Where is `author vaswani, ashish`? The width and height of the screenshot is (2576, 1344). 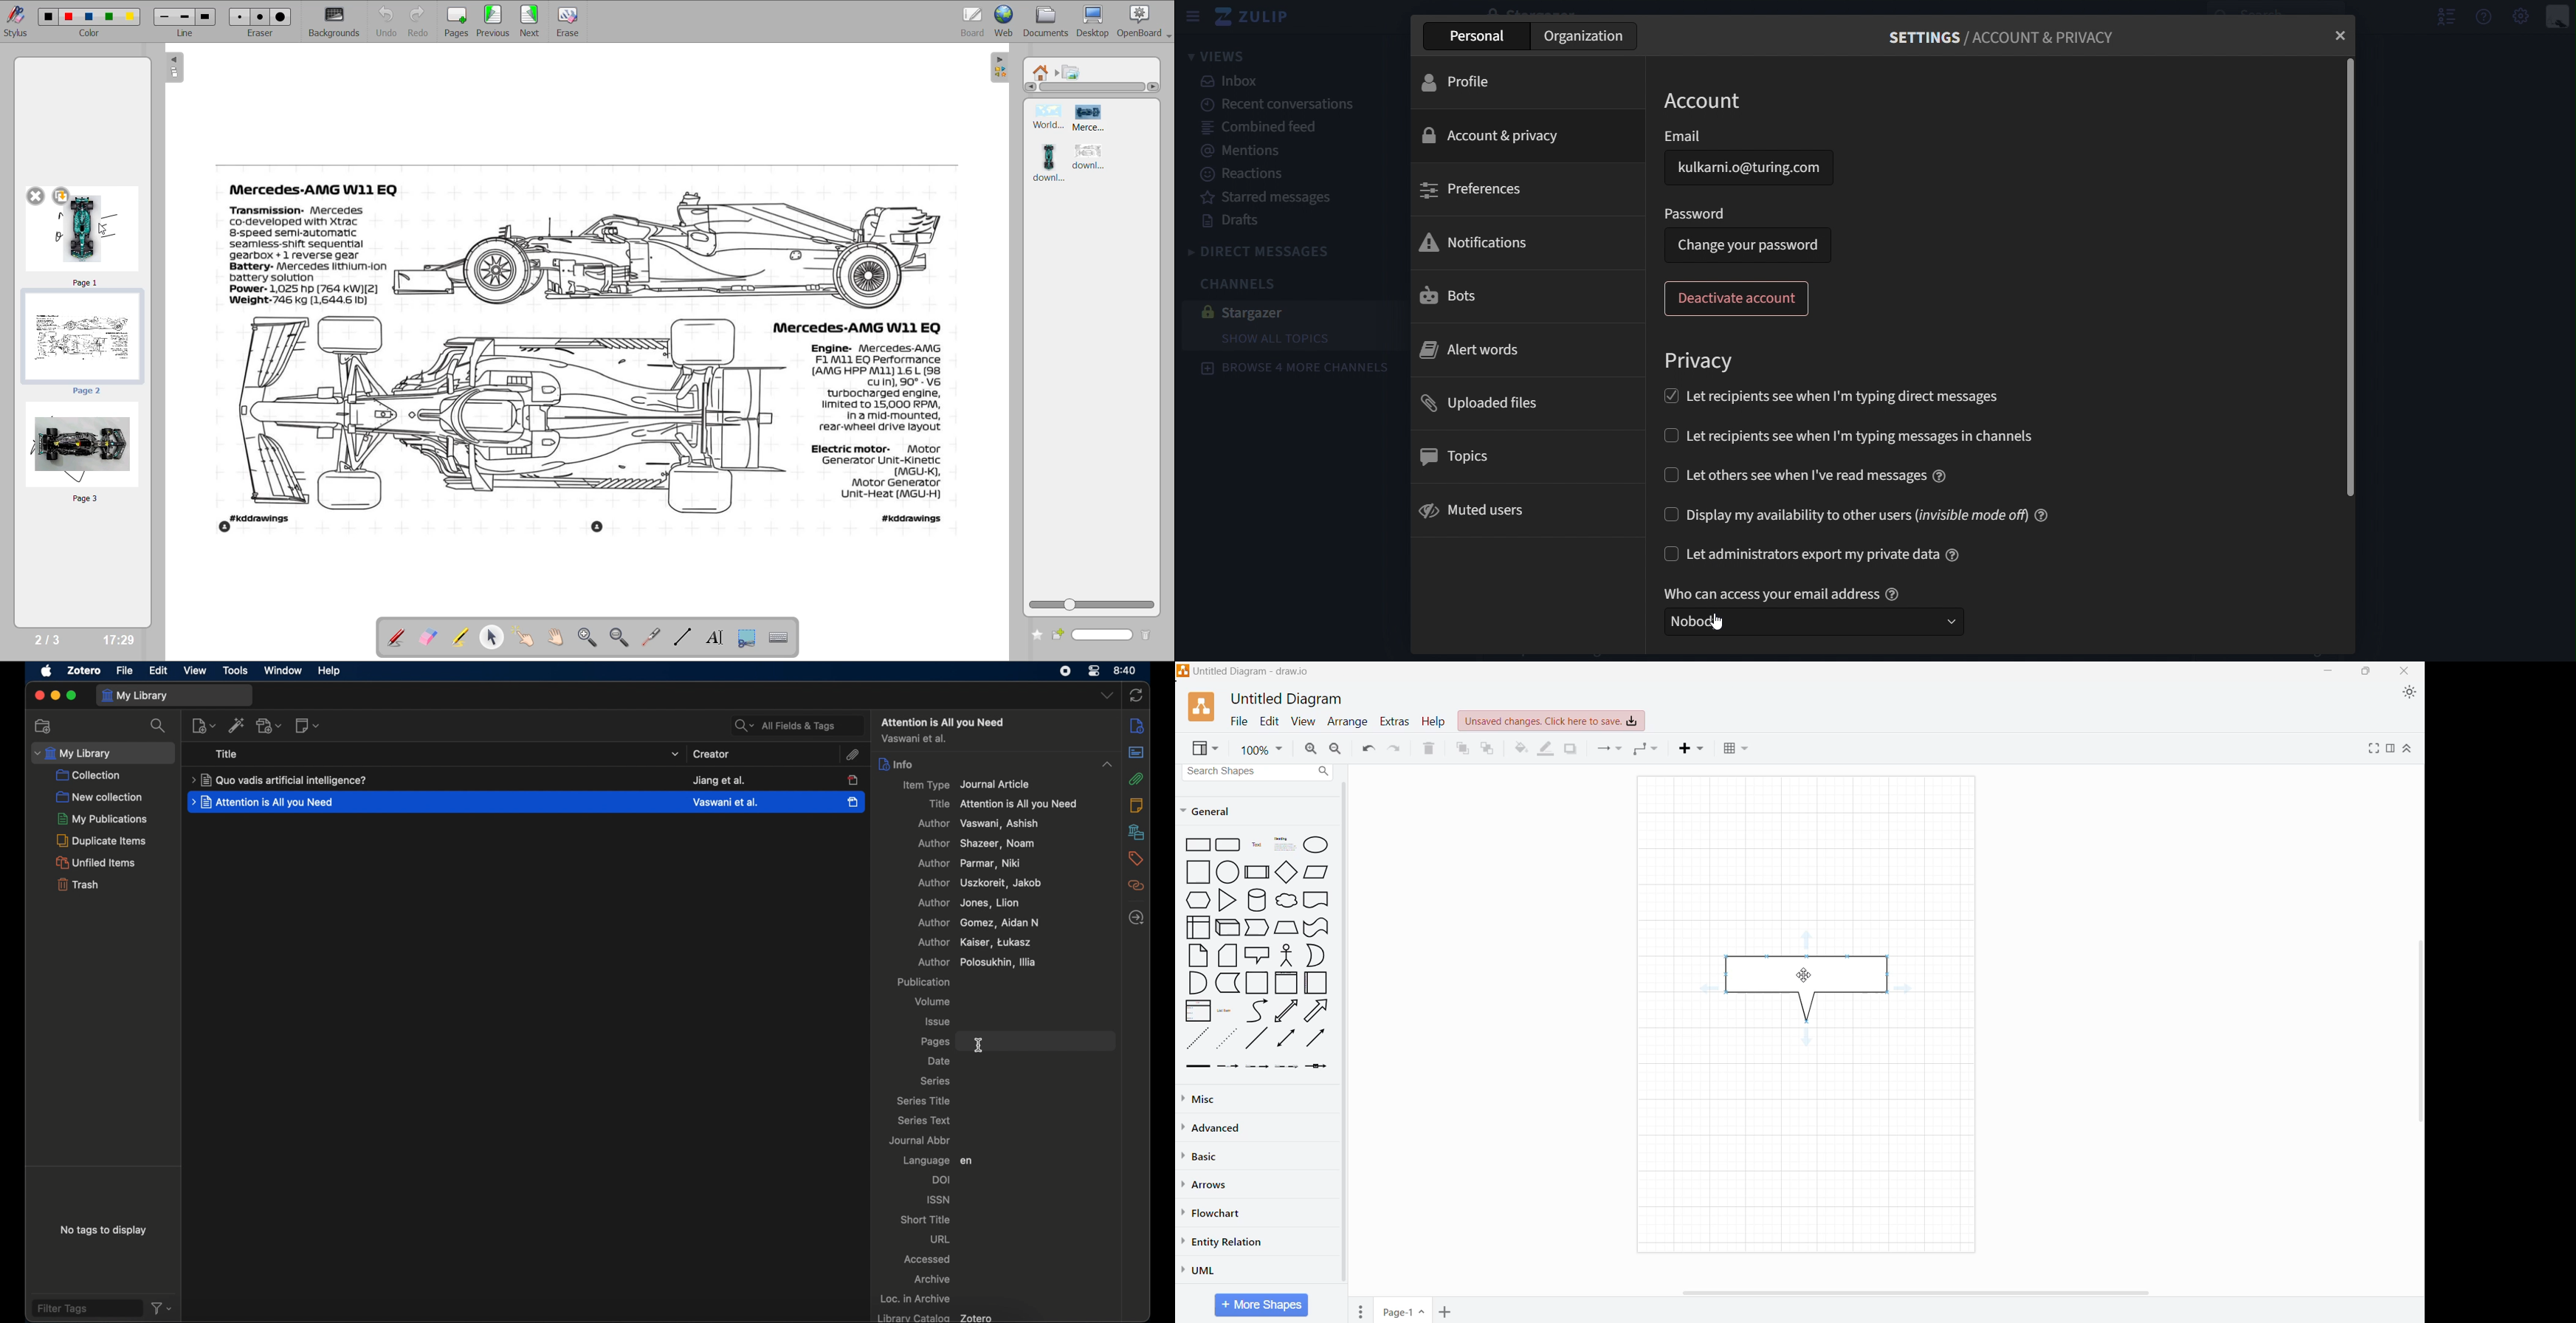 author vaswani, ashish is located at coordinates (979, 824).